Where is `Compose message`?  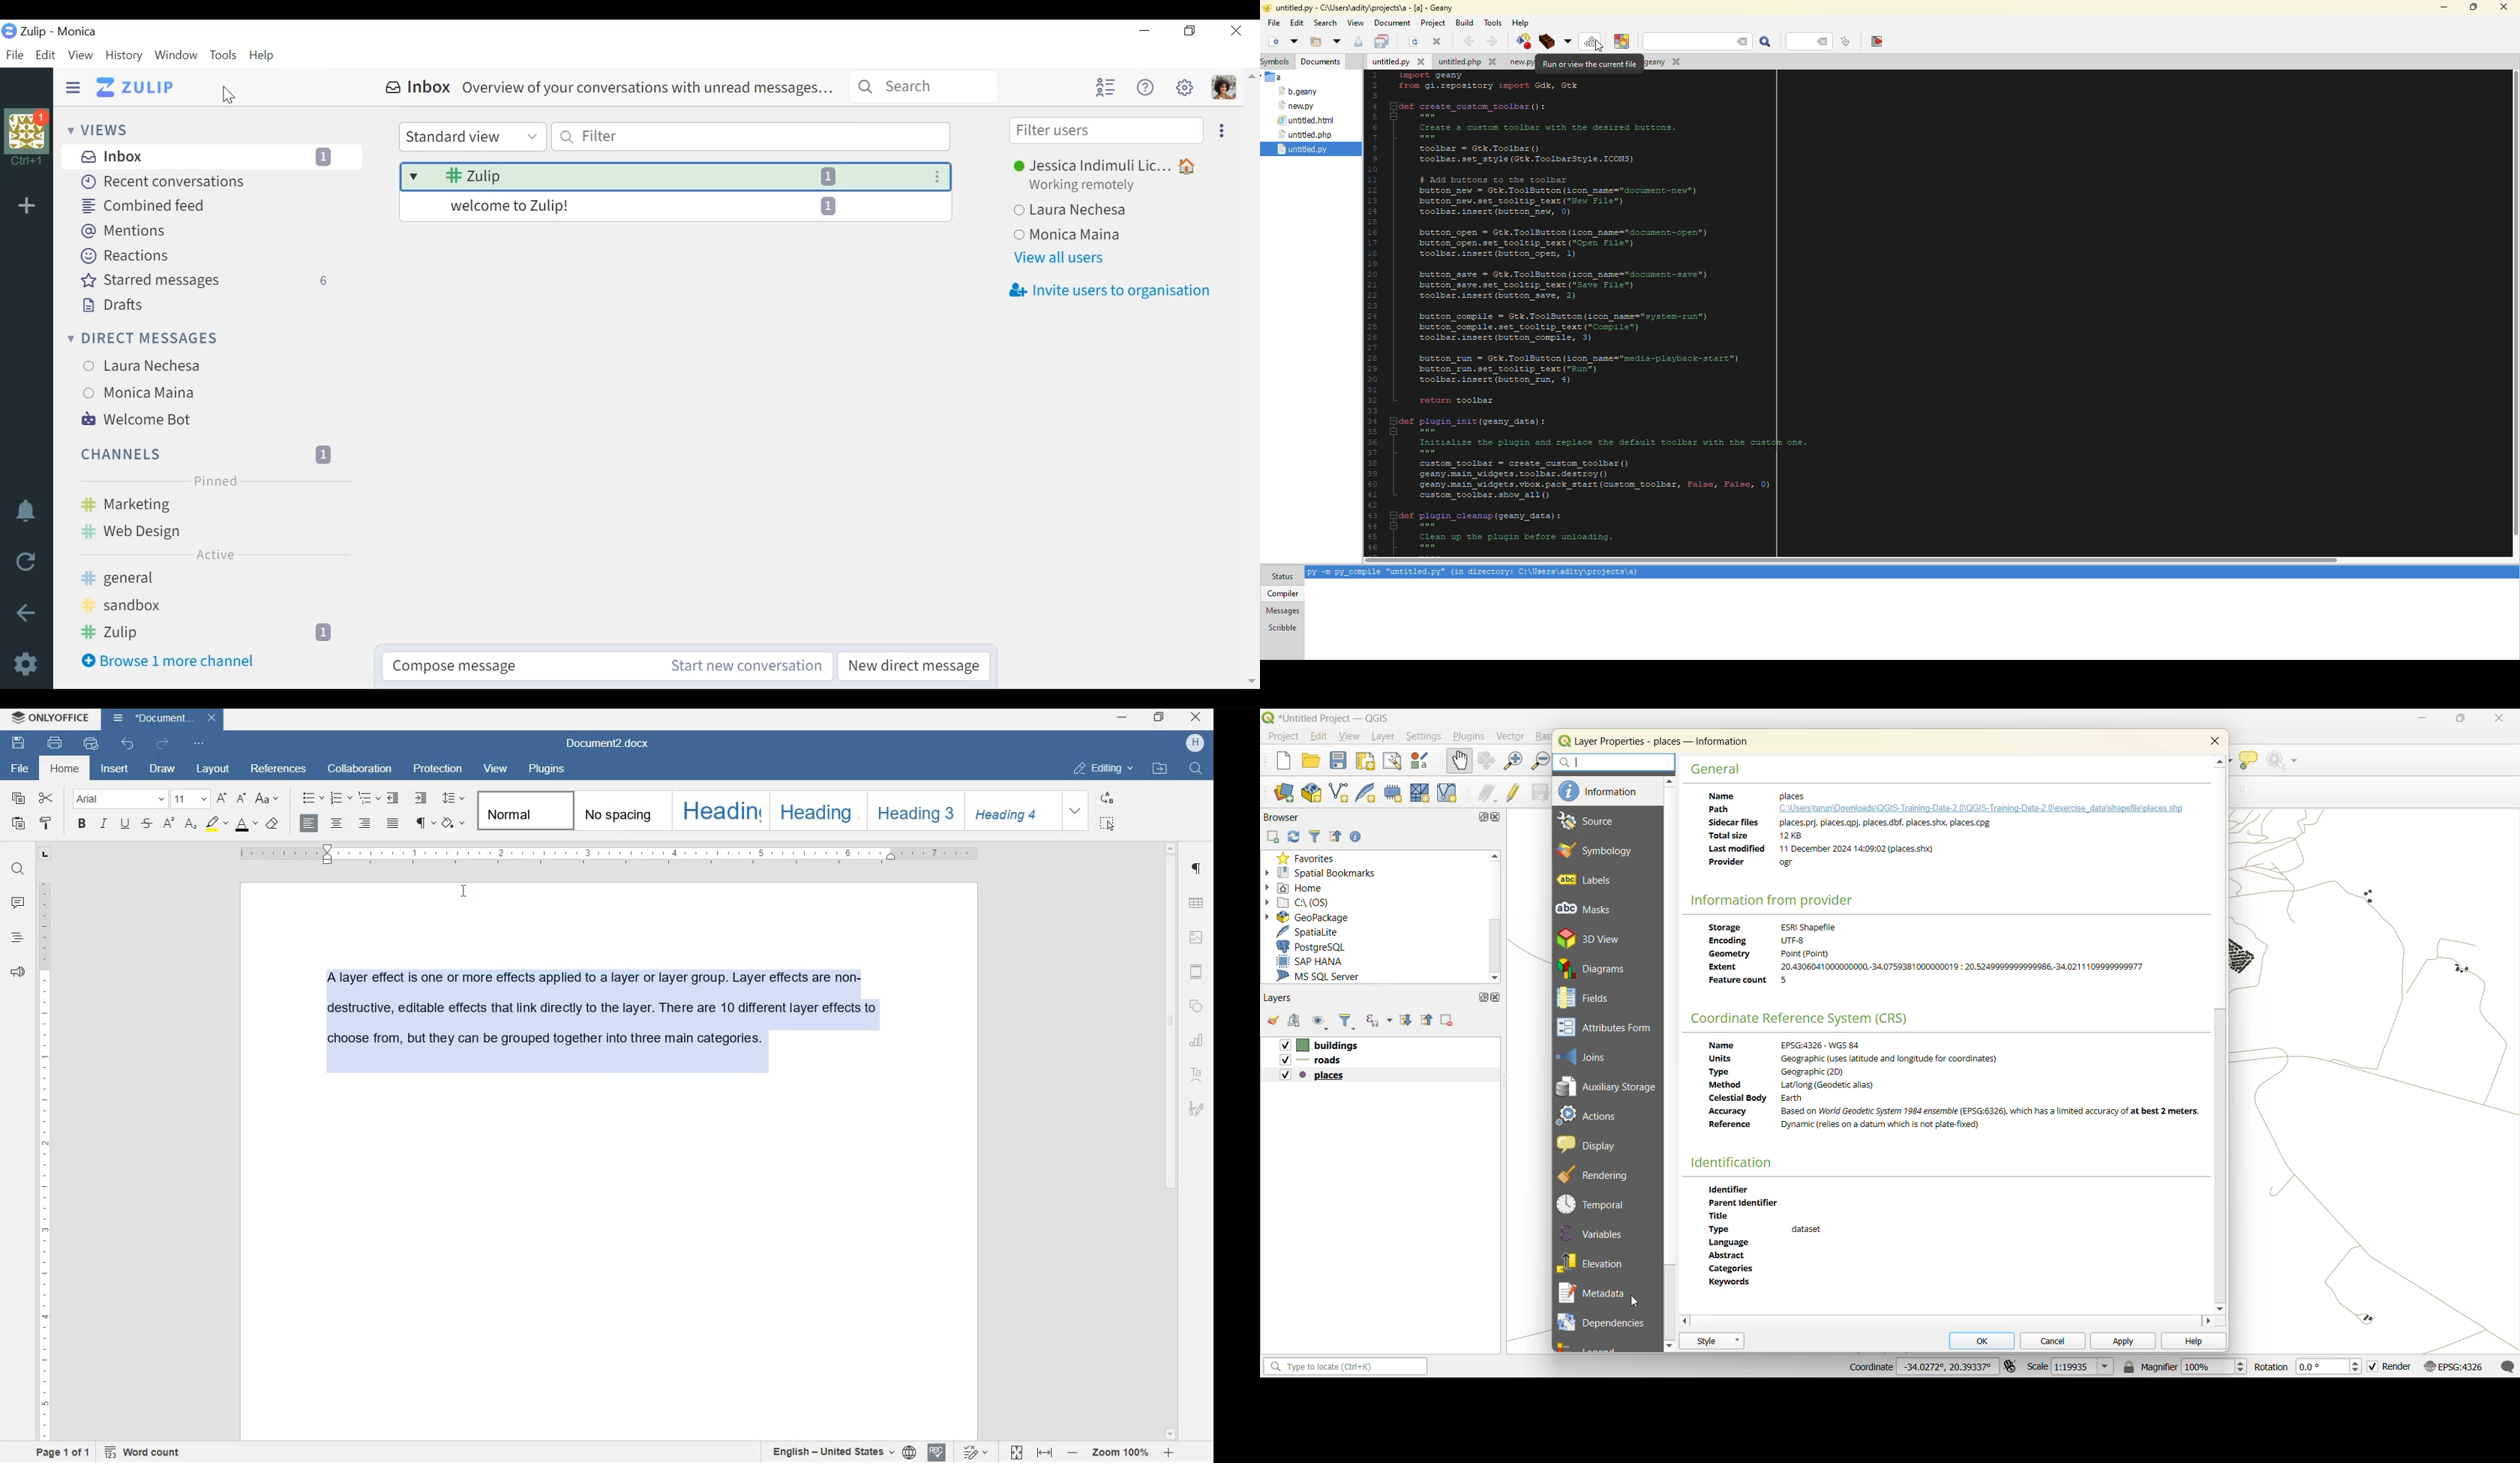 Compose message is located at coordinates (511, 665).